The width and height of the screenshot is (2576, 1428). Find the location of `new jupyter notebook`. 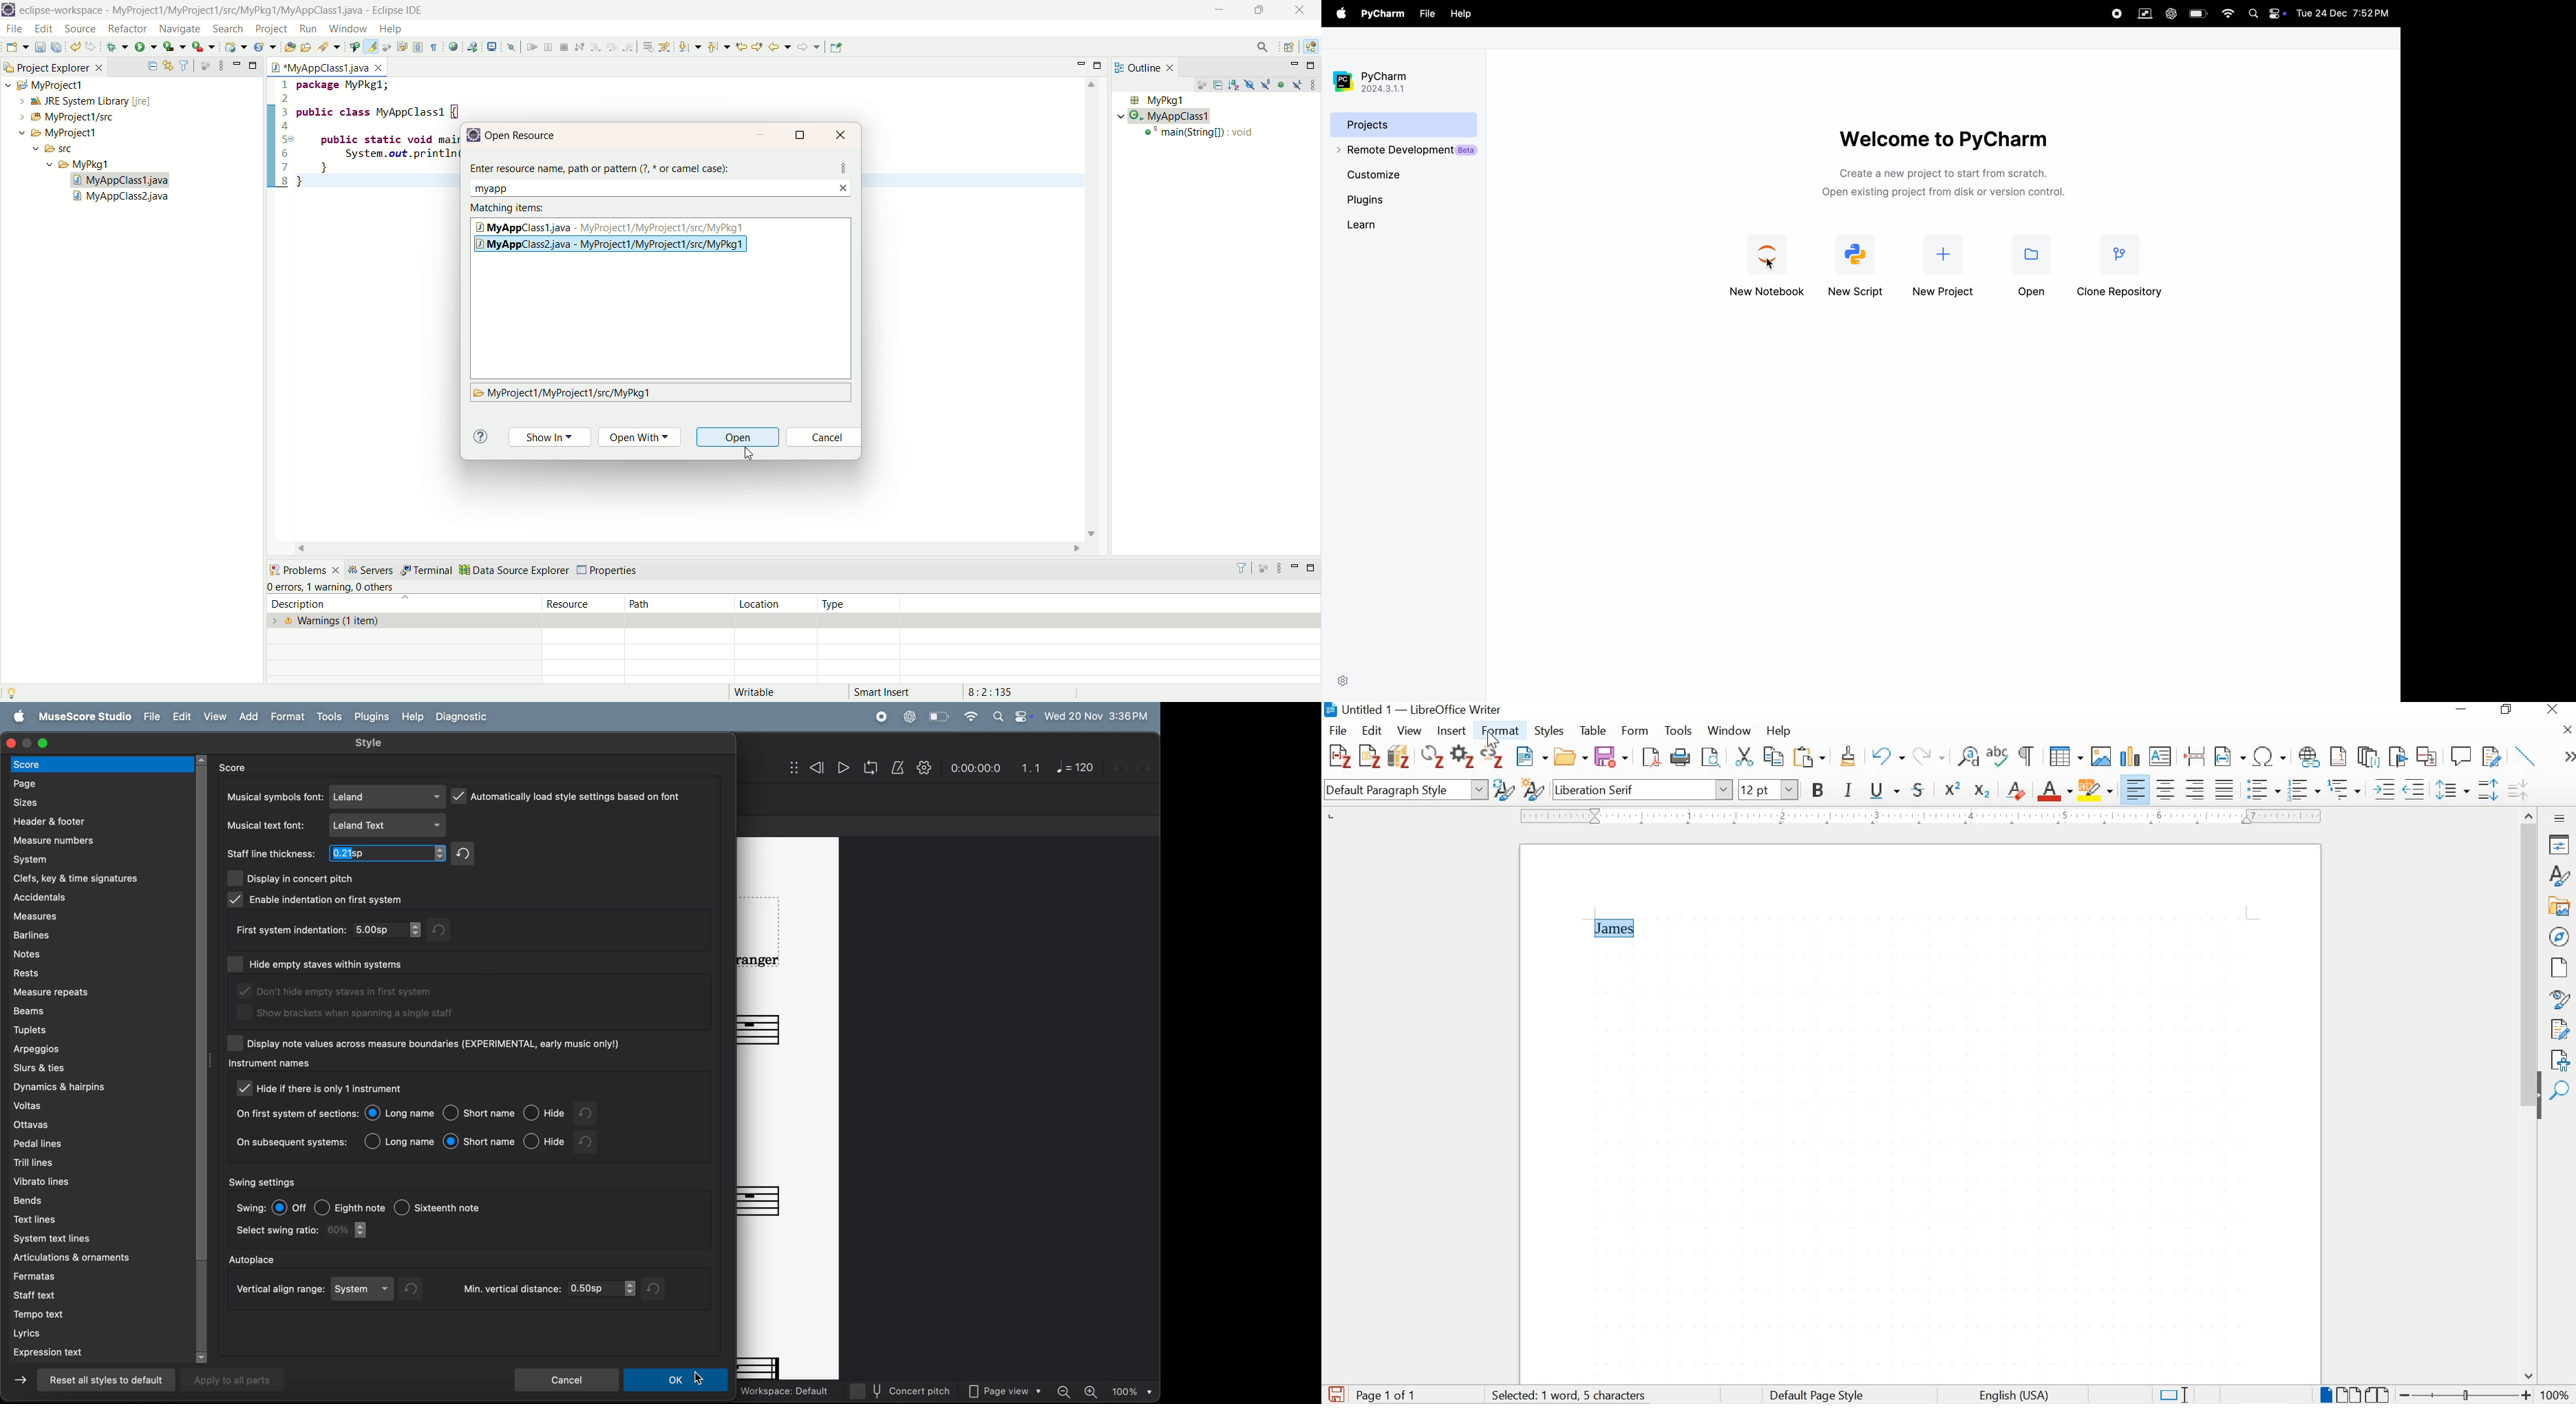

new jupyter notebook is located at coordinates (1768, 262).